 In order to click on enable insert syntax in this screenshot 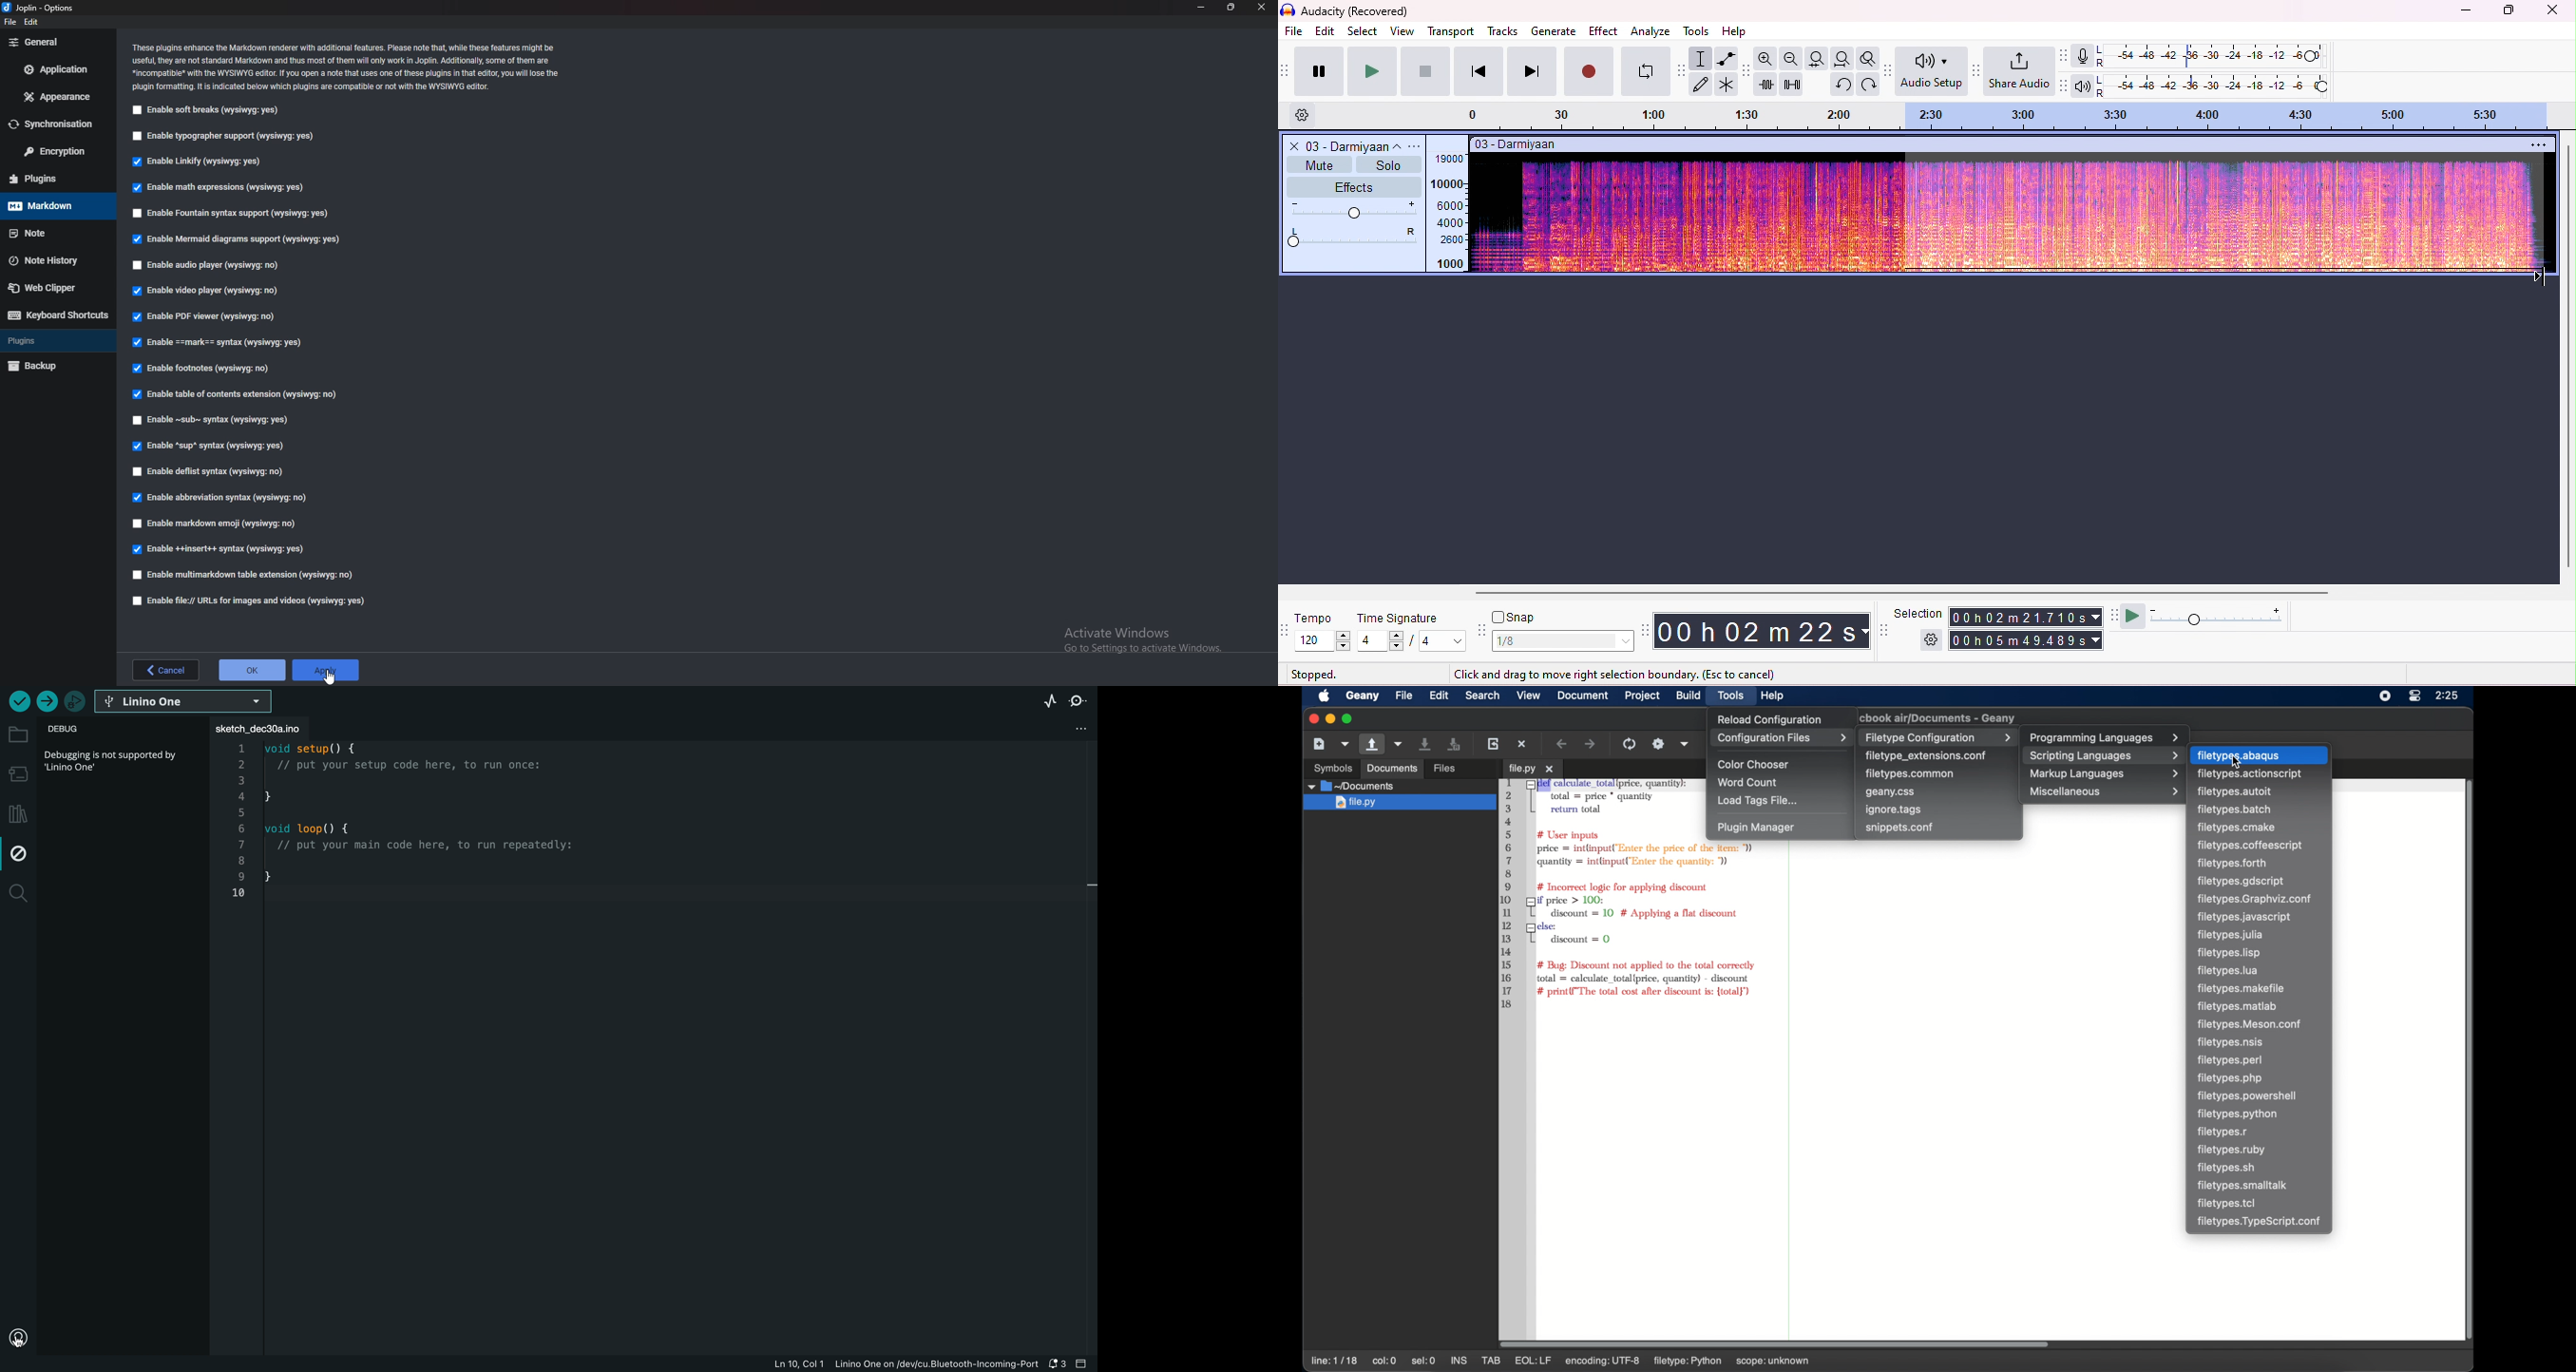, I will do `click(221, 549)`.